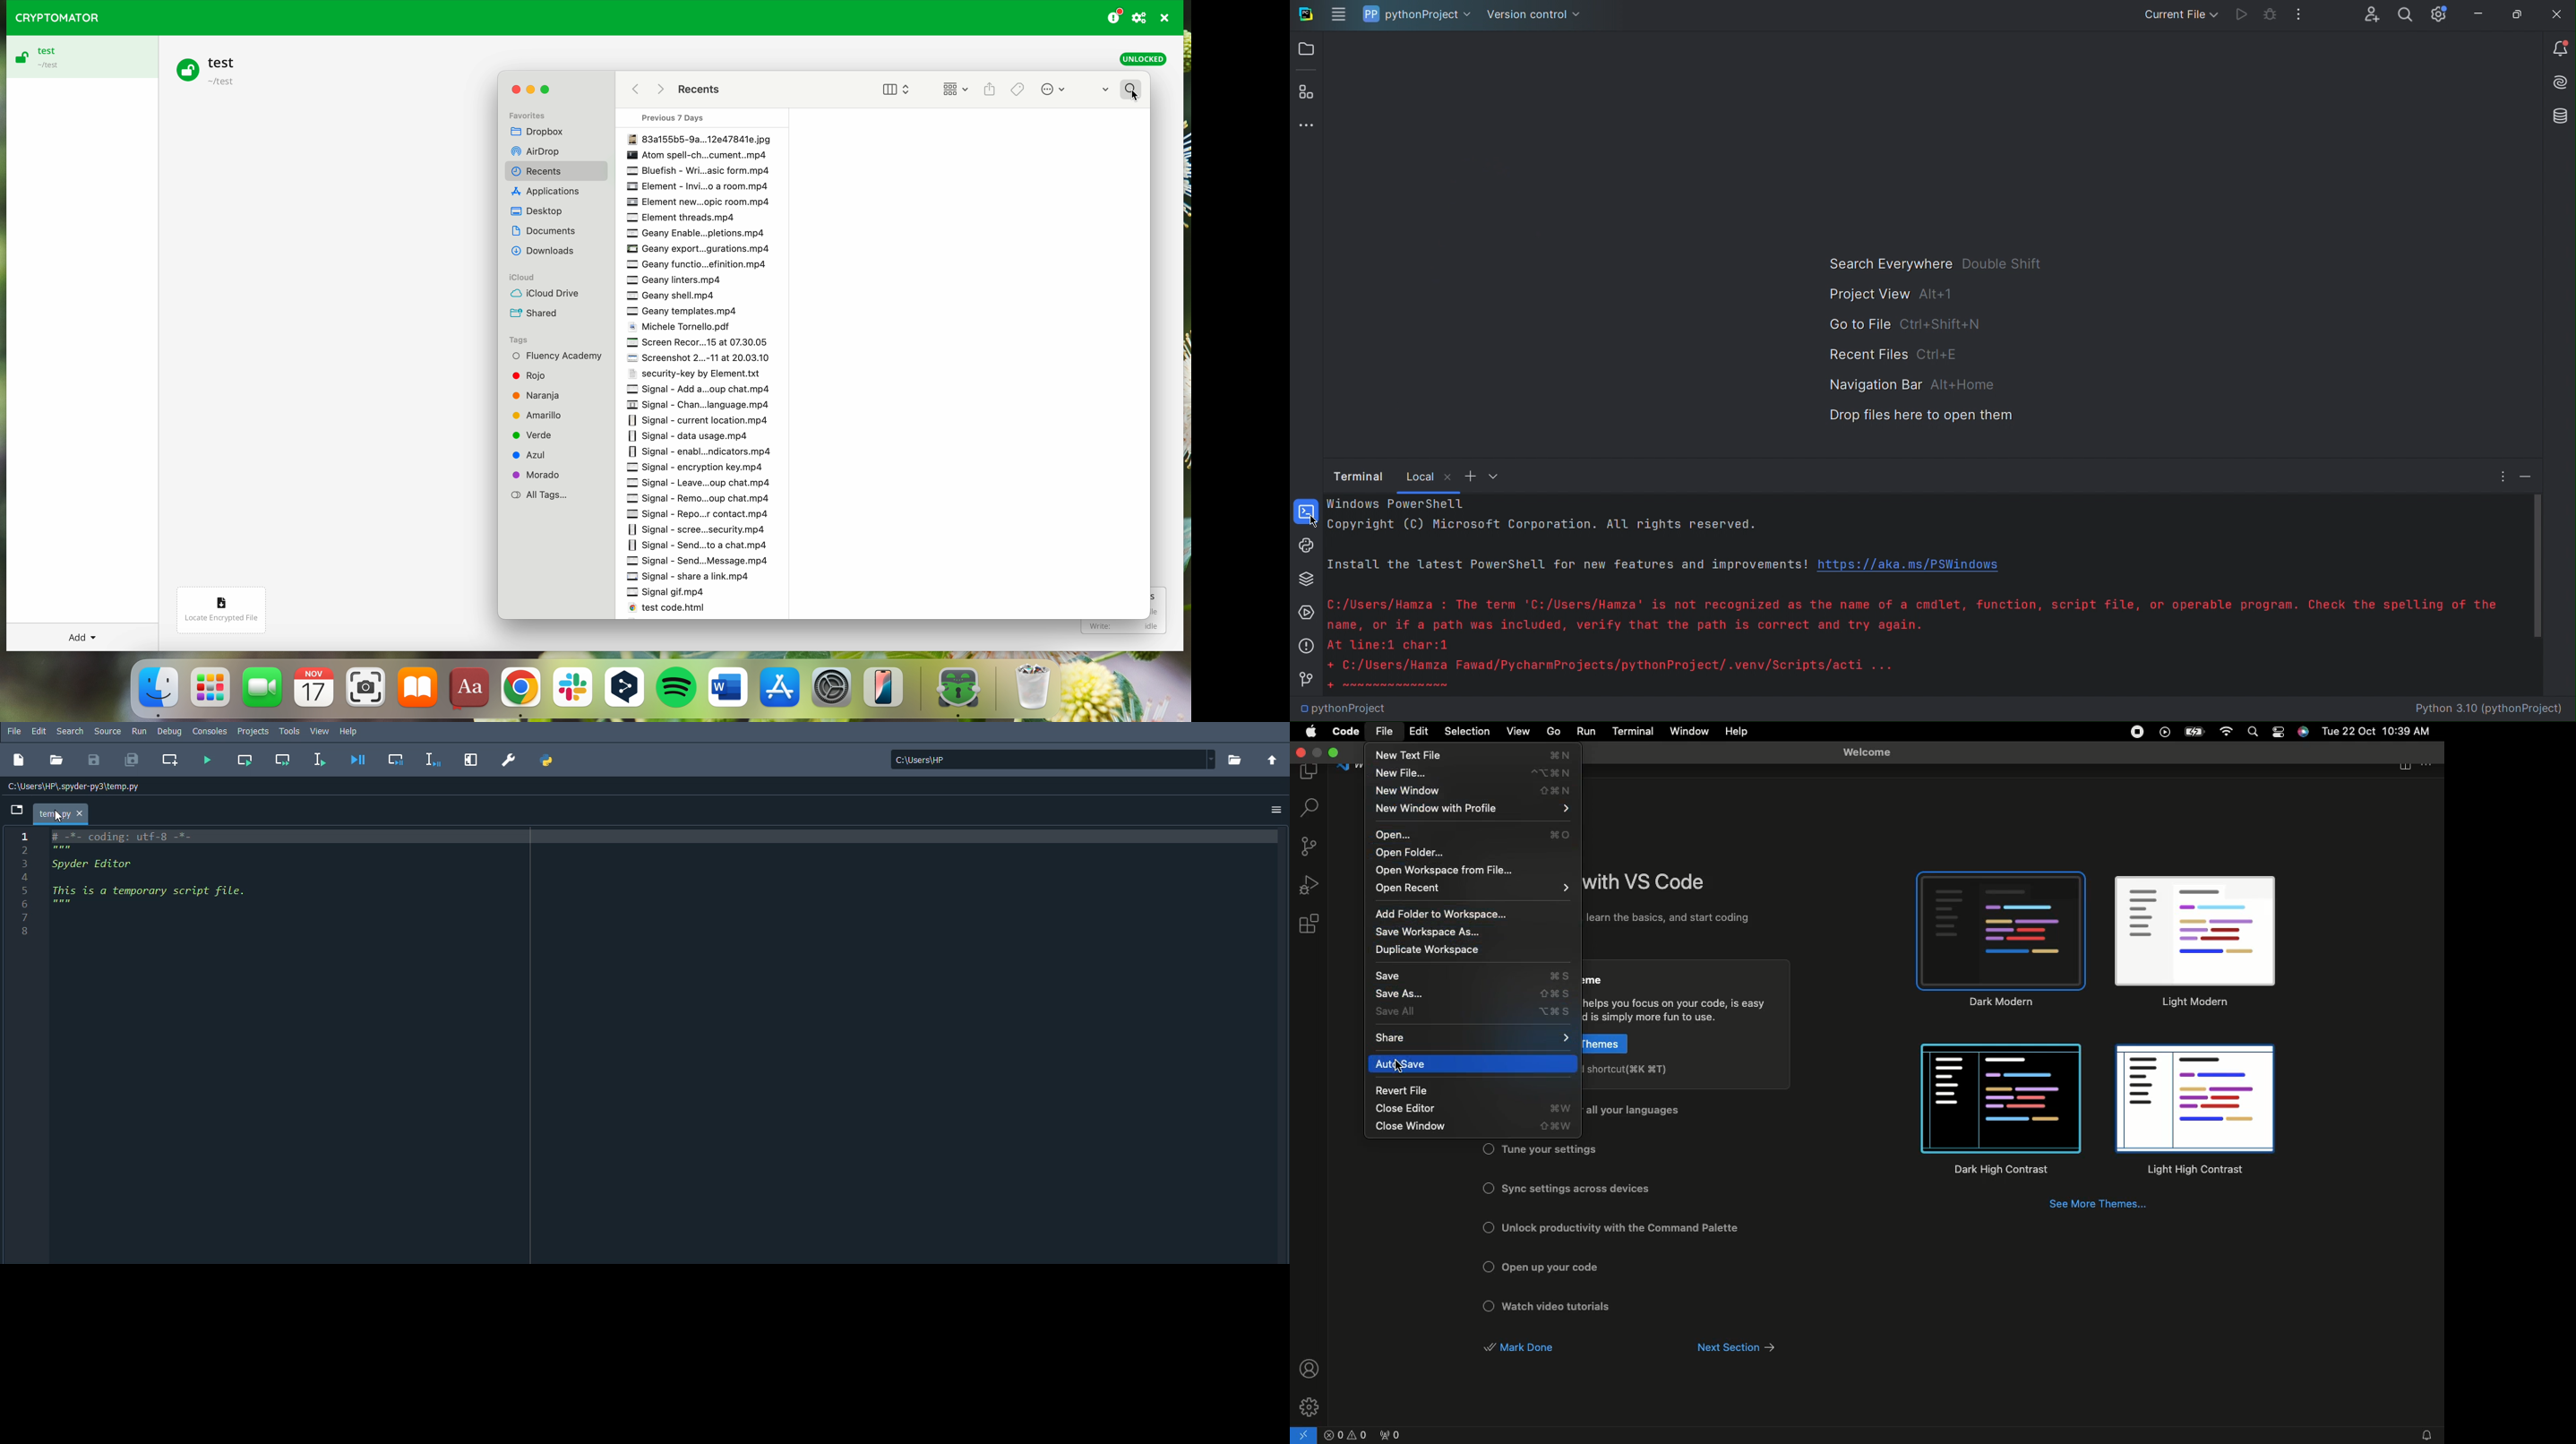 Image resolution: width=2576 pixels, height=1456 pixels. What do you see at coordinates (700, 451) in the screenshot?
I see `Signal enable notifications` at bounding box center [700, 451].